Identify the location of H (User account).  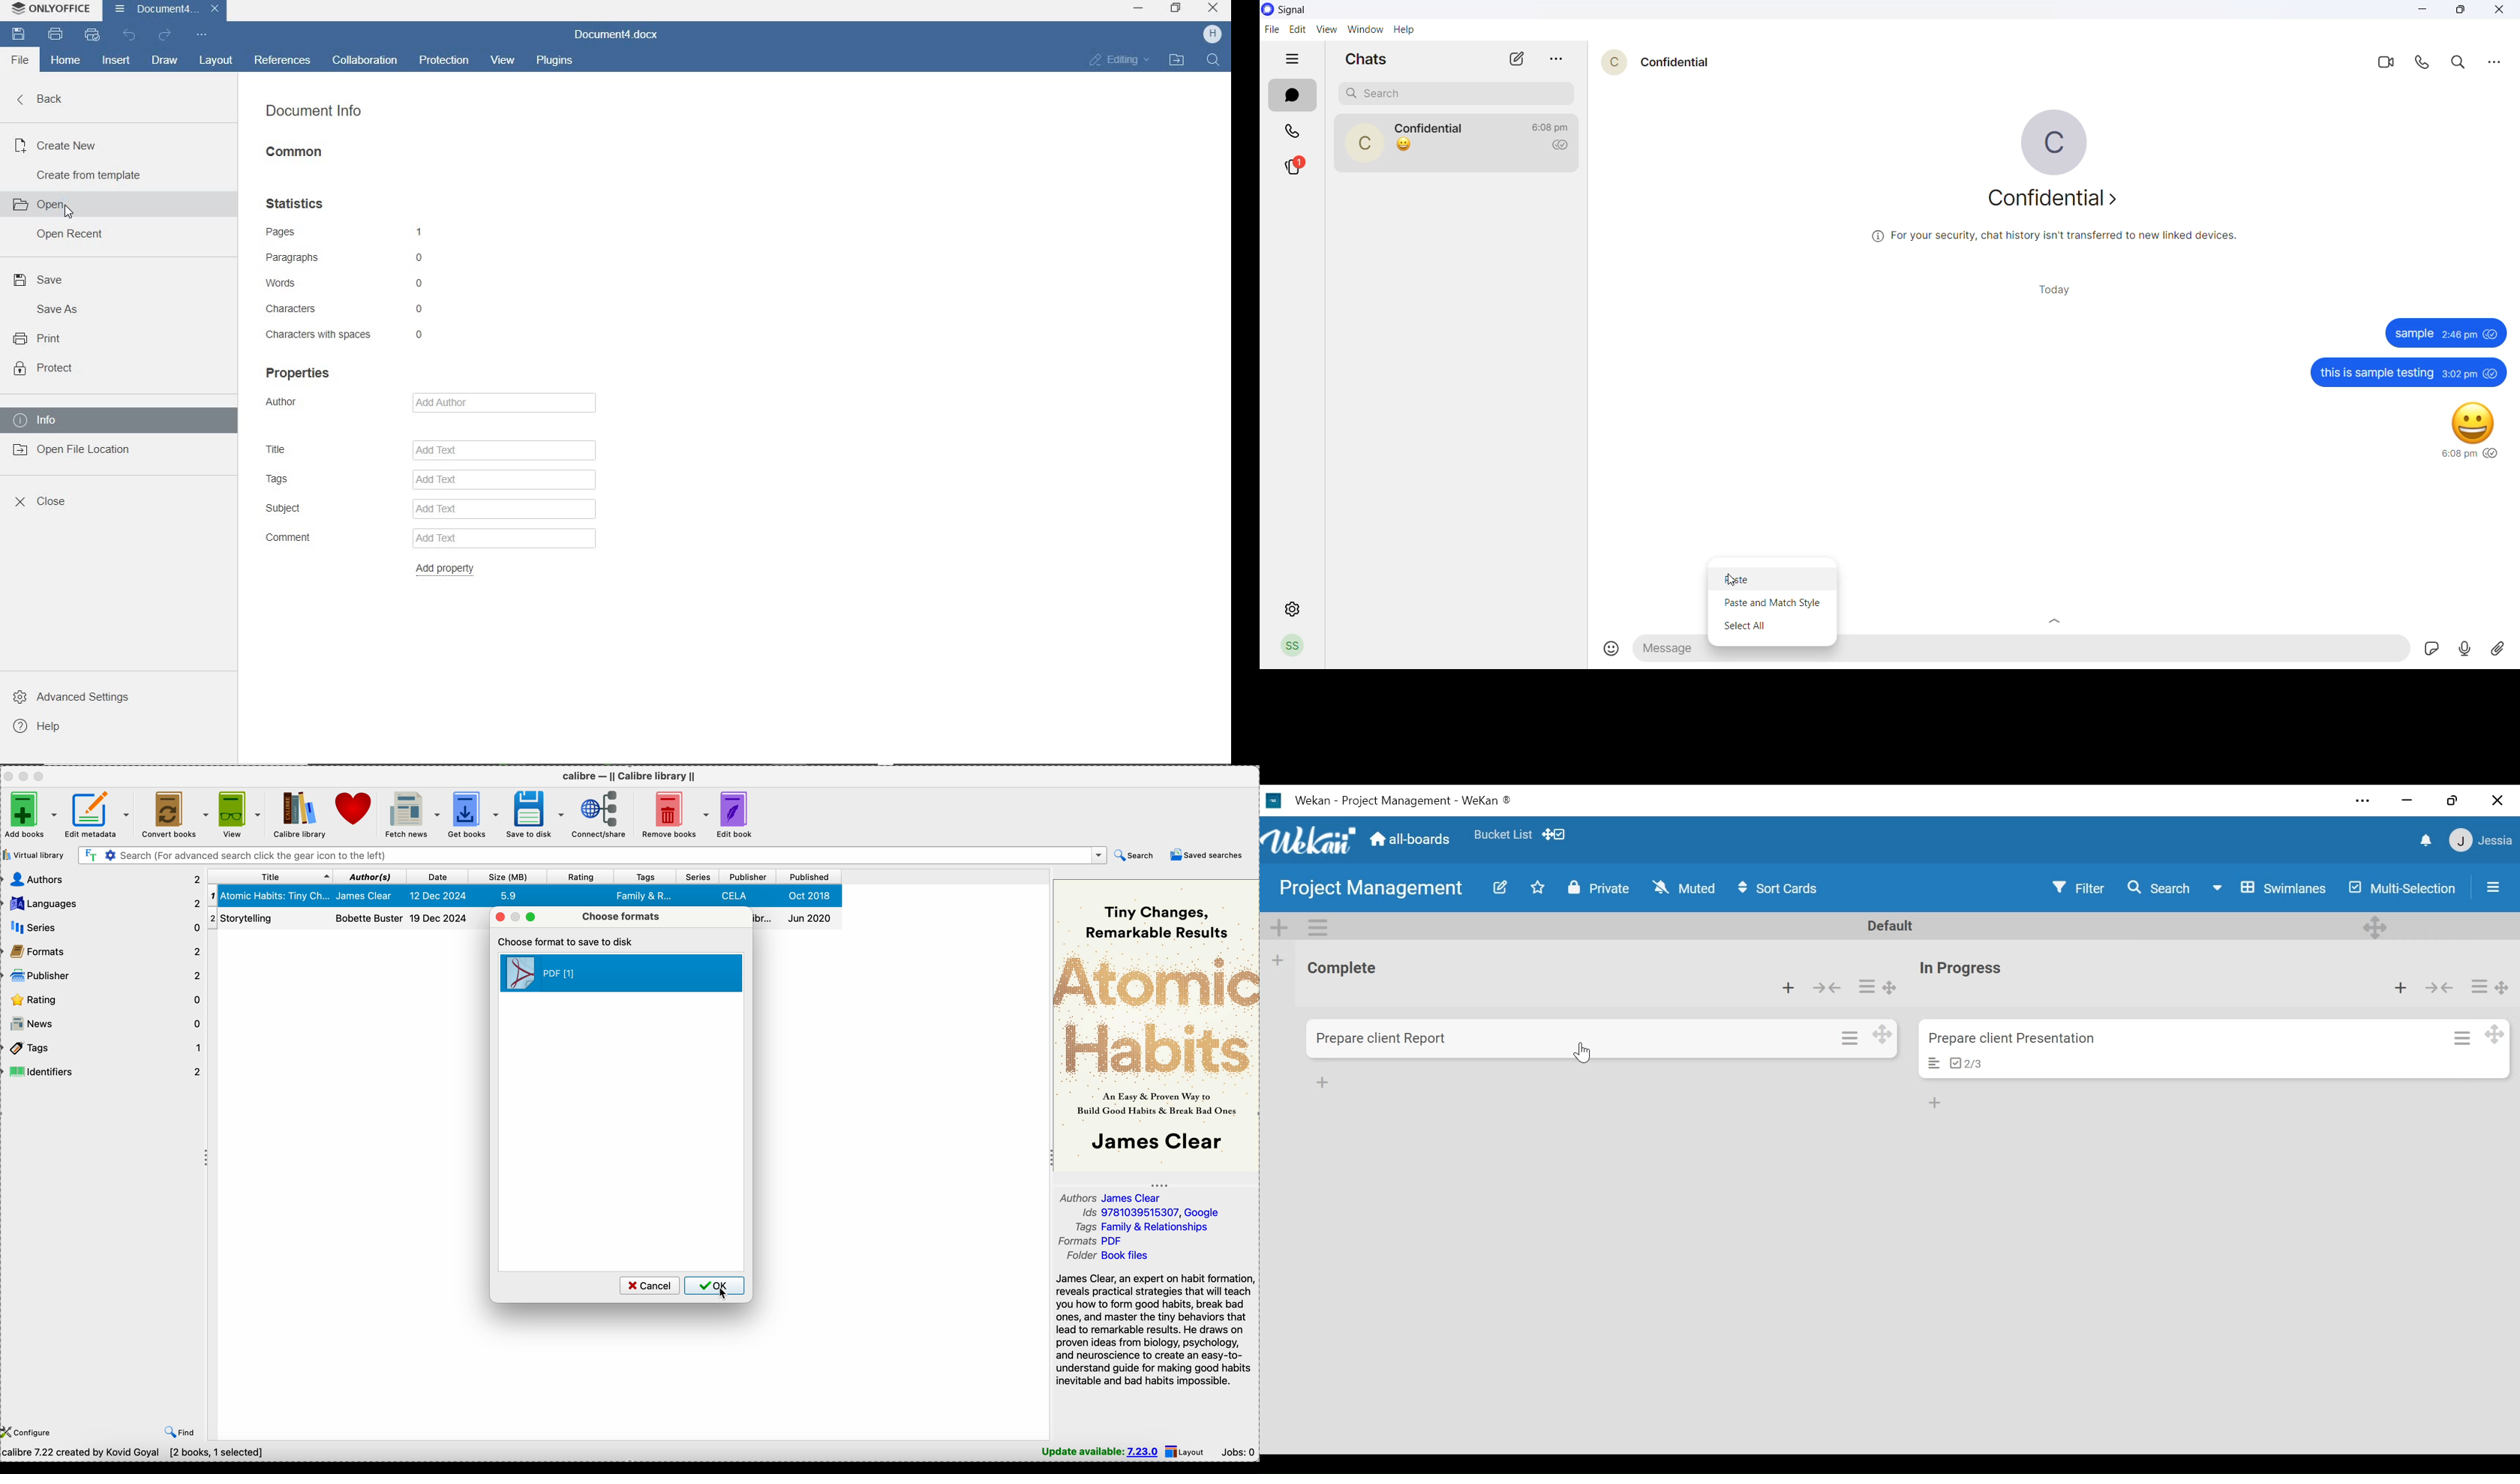
(1214, 35).